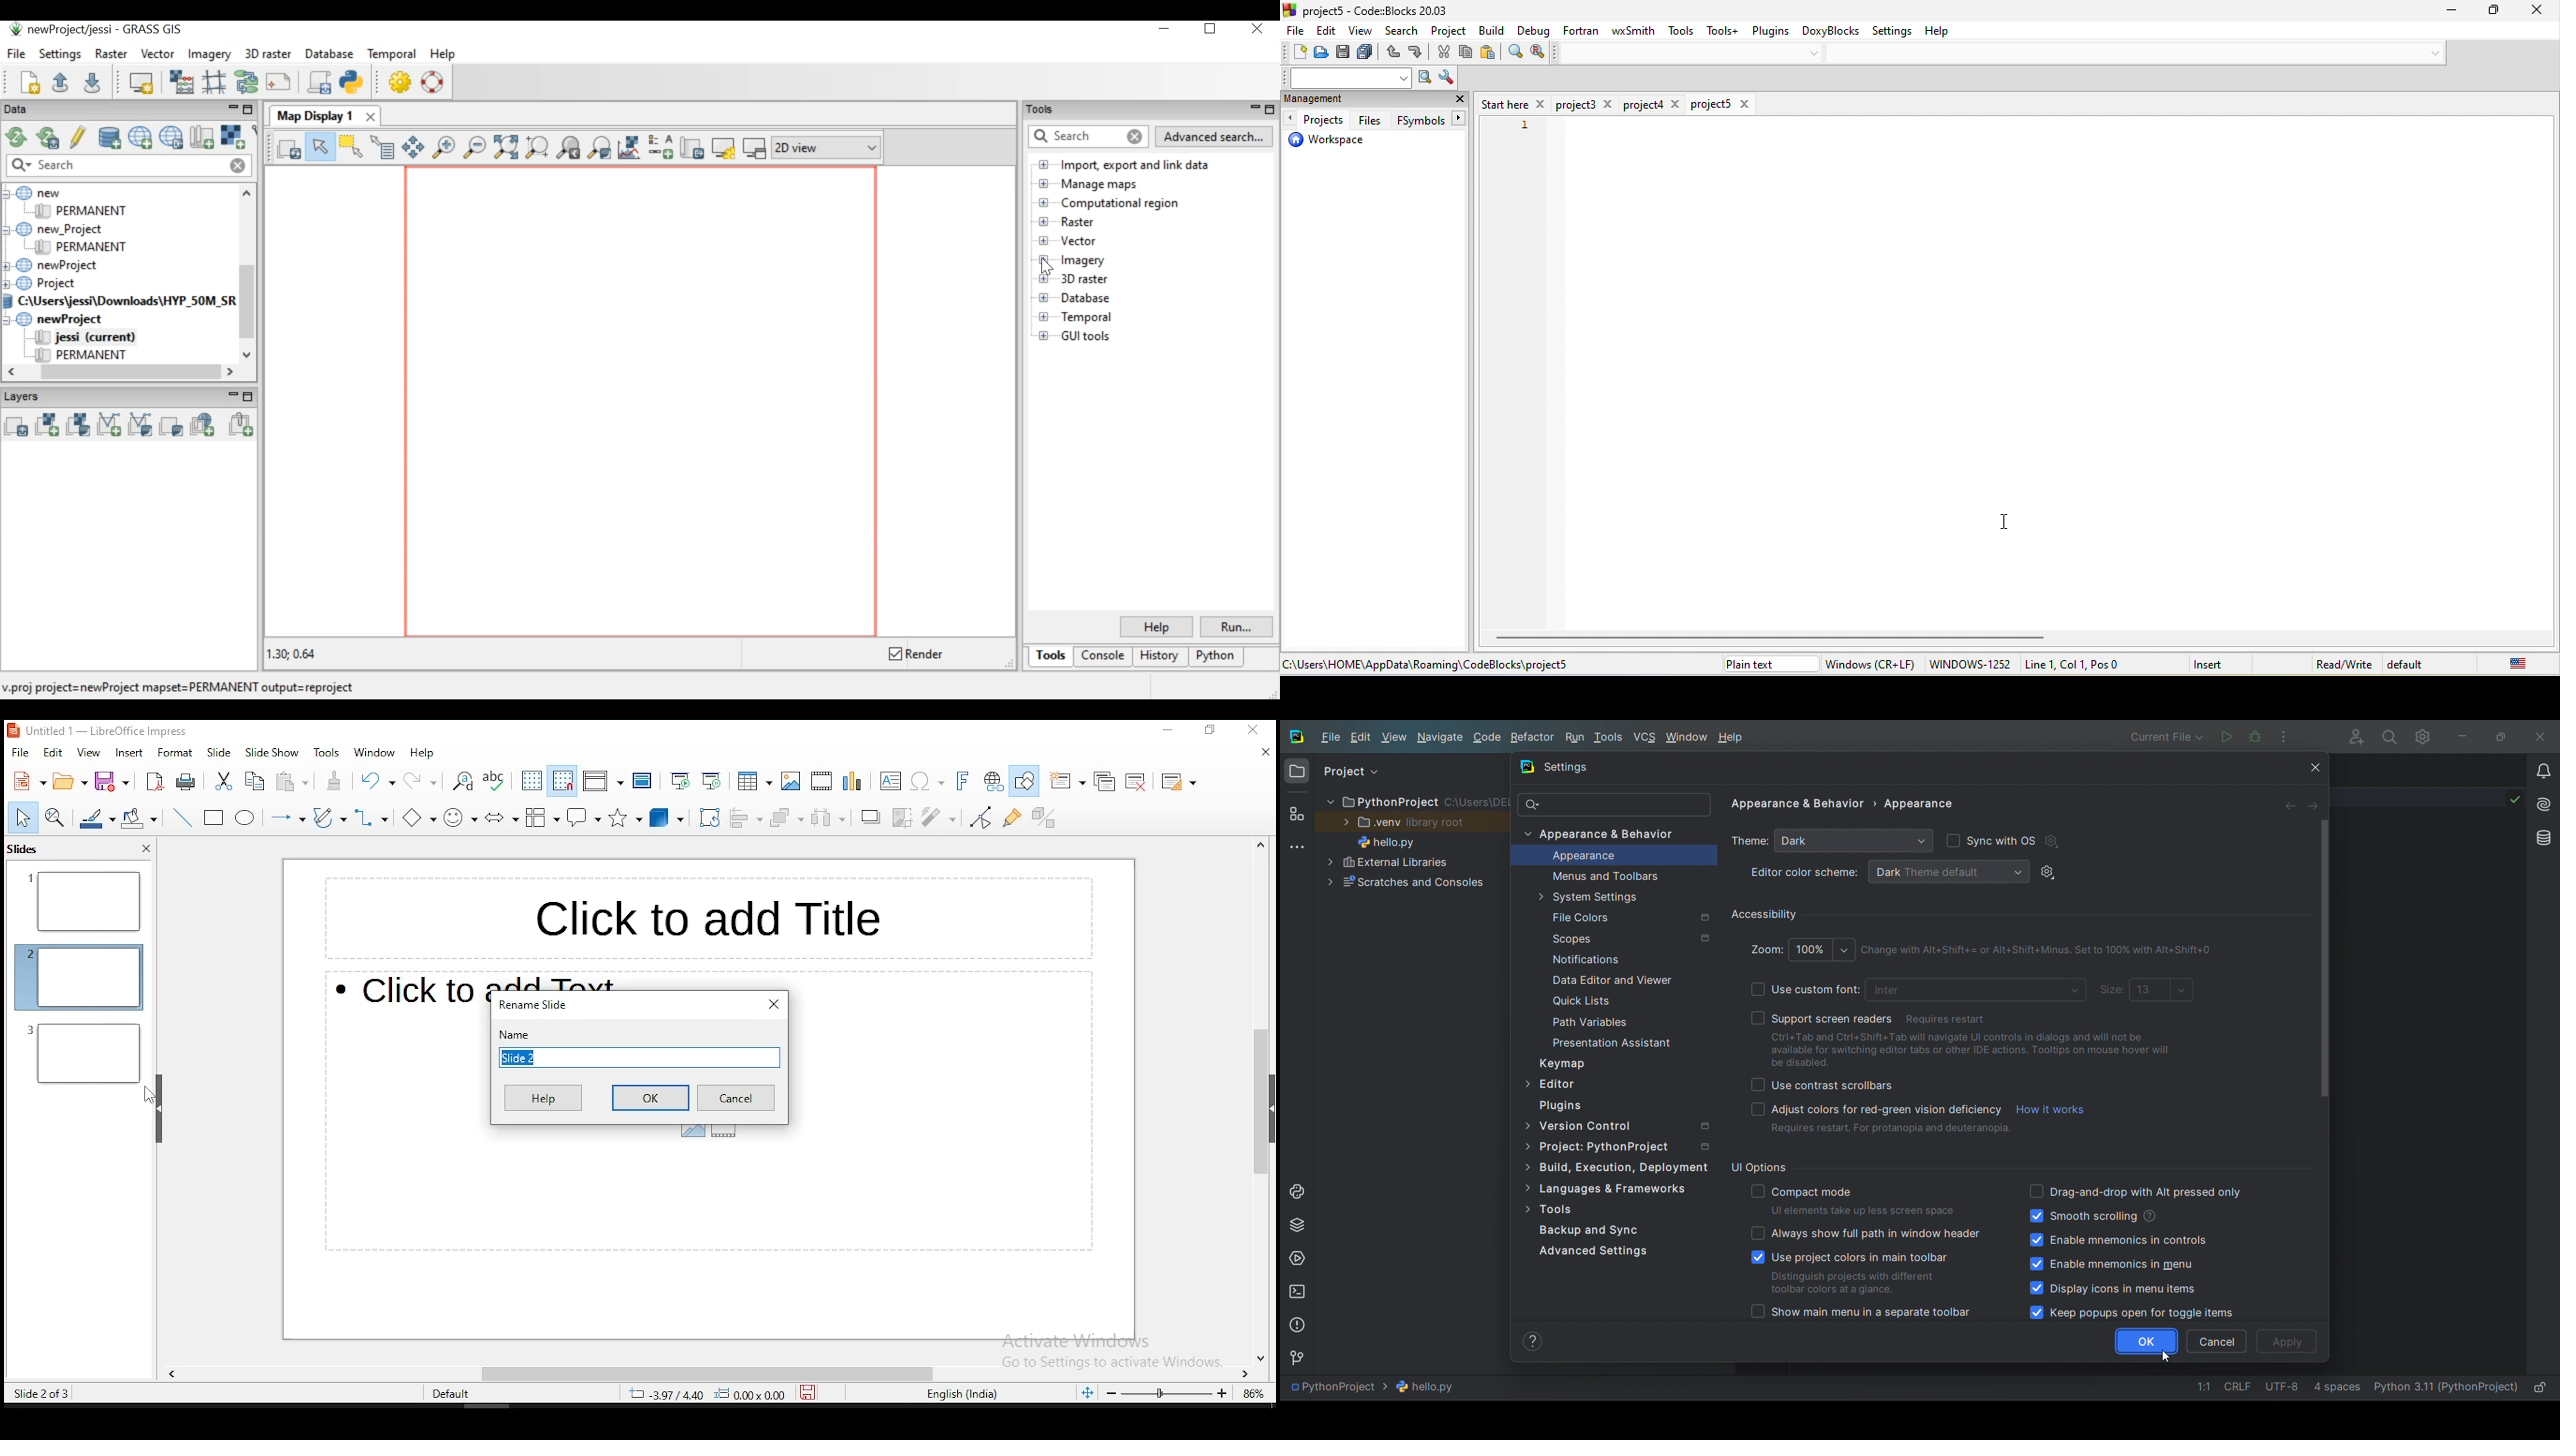  What do you see at coordinates (1825, 949) in the screenshot?
I see `dropdown` at bounding box center [1825, 949].